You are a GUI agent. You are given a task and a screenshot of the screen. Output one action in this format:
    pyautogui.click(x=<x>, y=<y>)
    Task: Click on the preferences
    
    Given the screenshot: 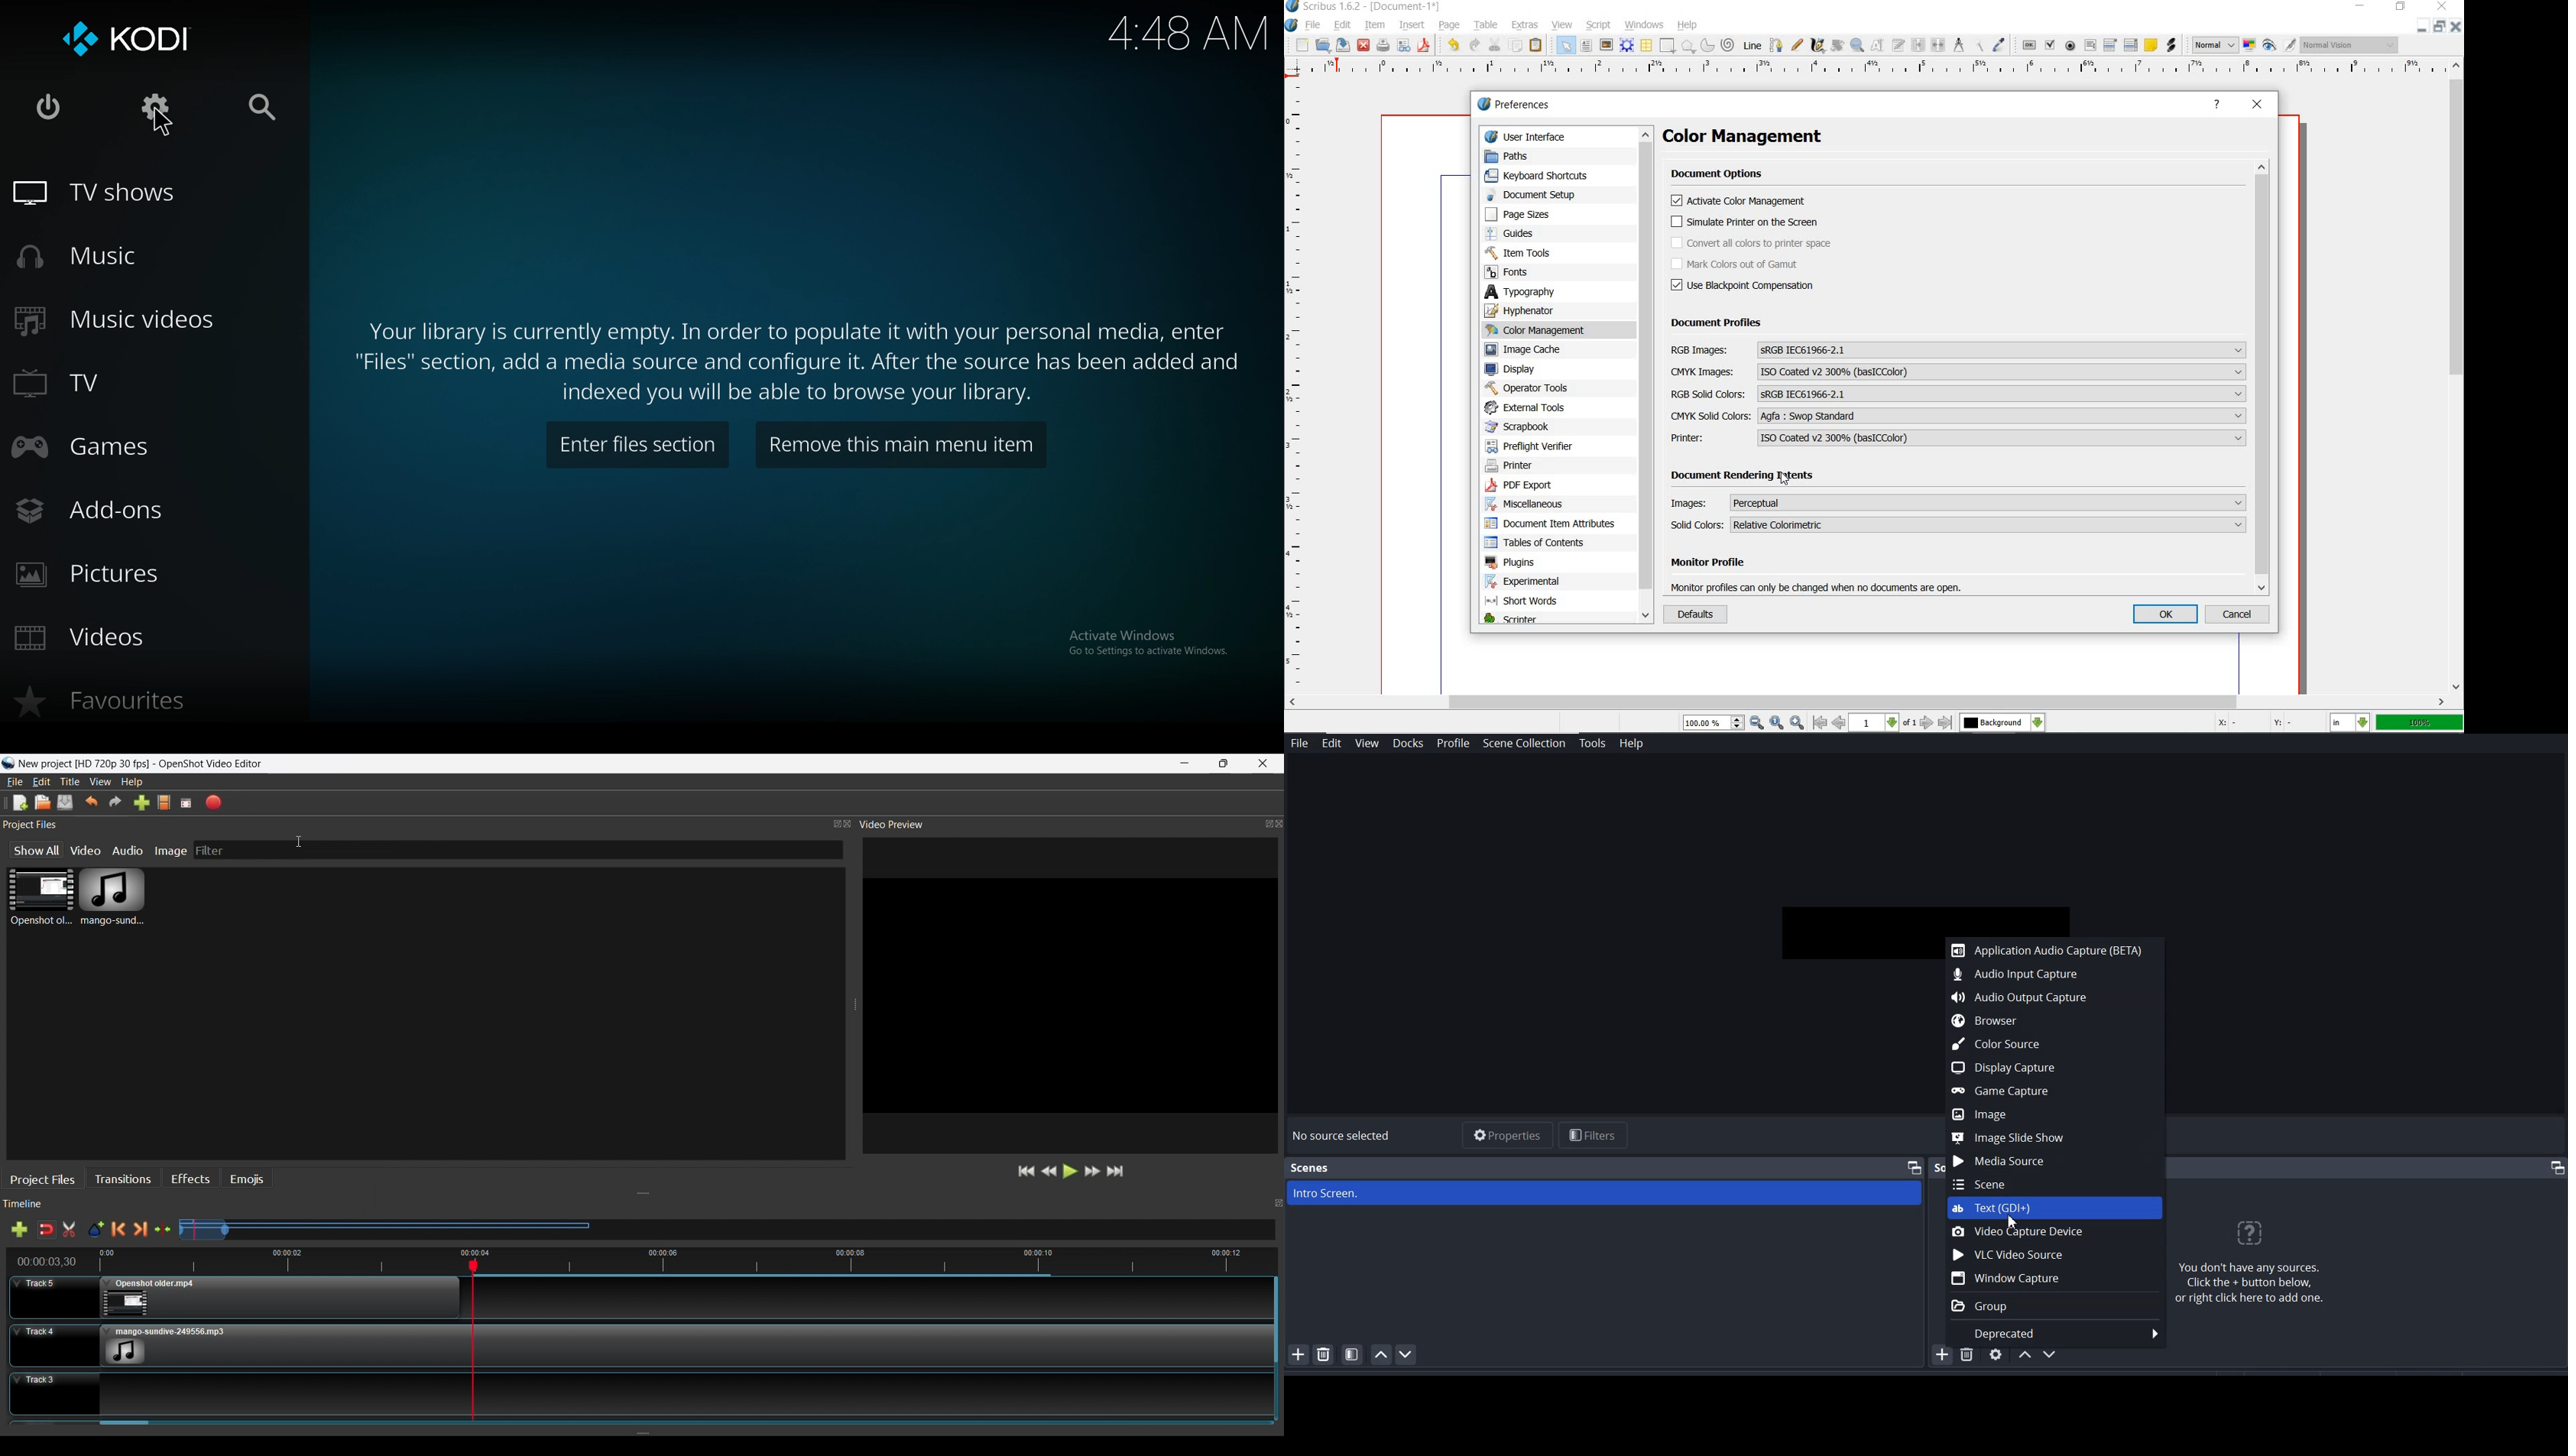 What is the action you would take?
    pyautogui.click(x=1518, y=106)
    